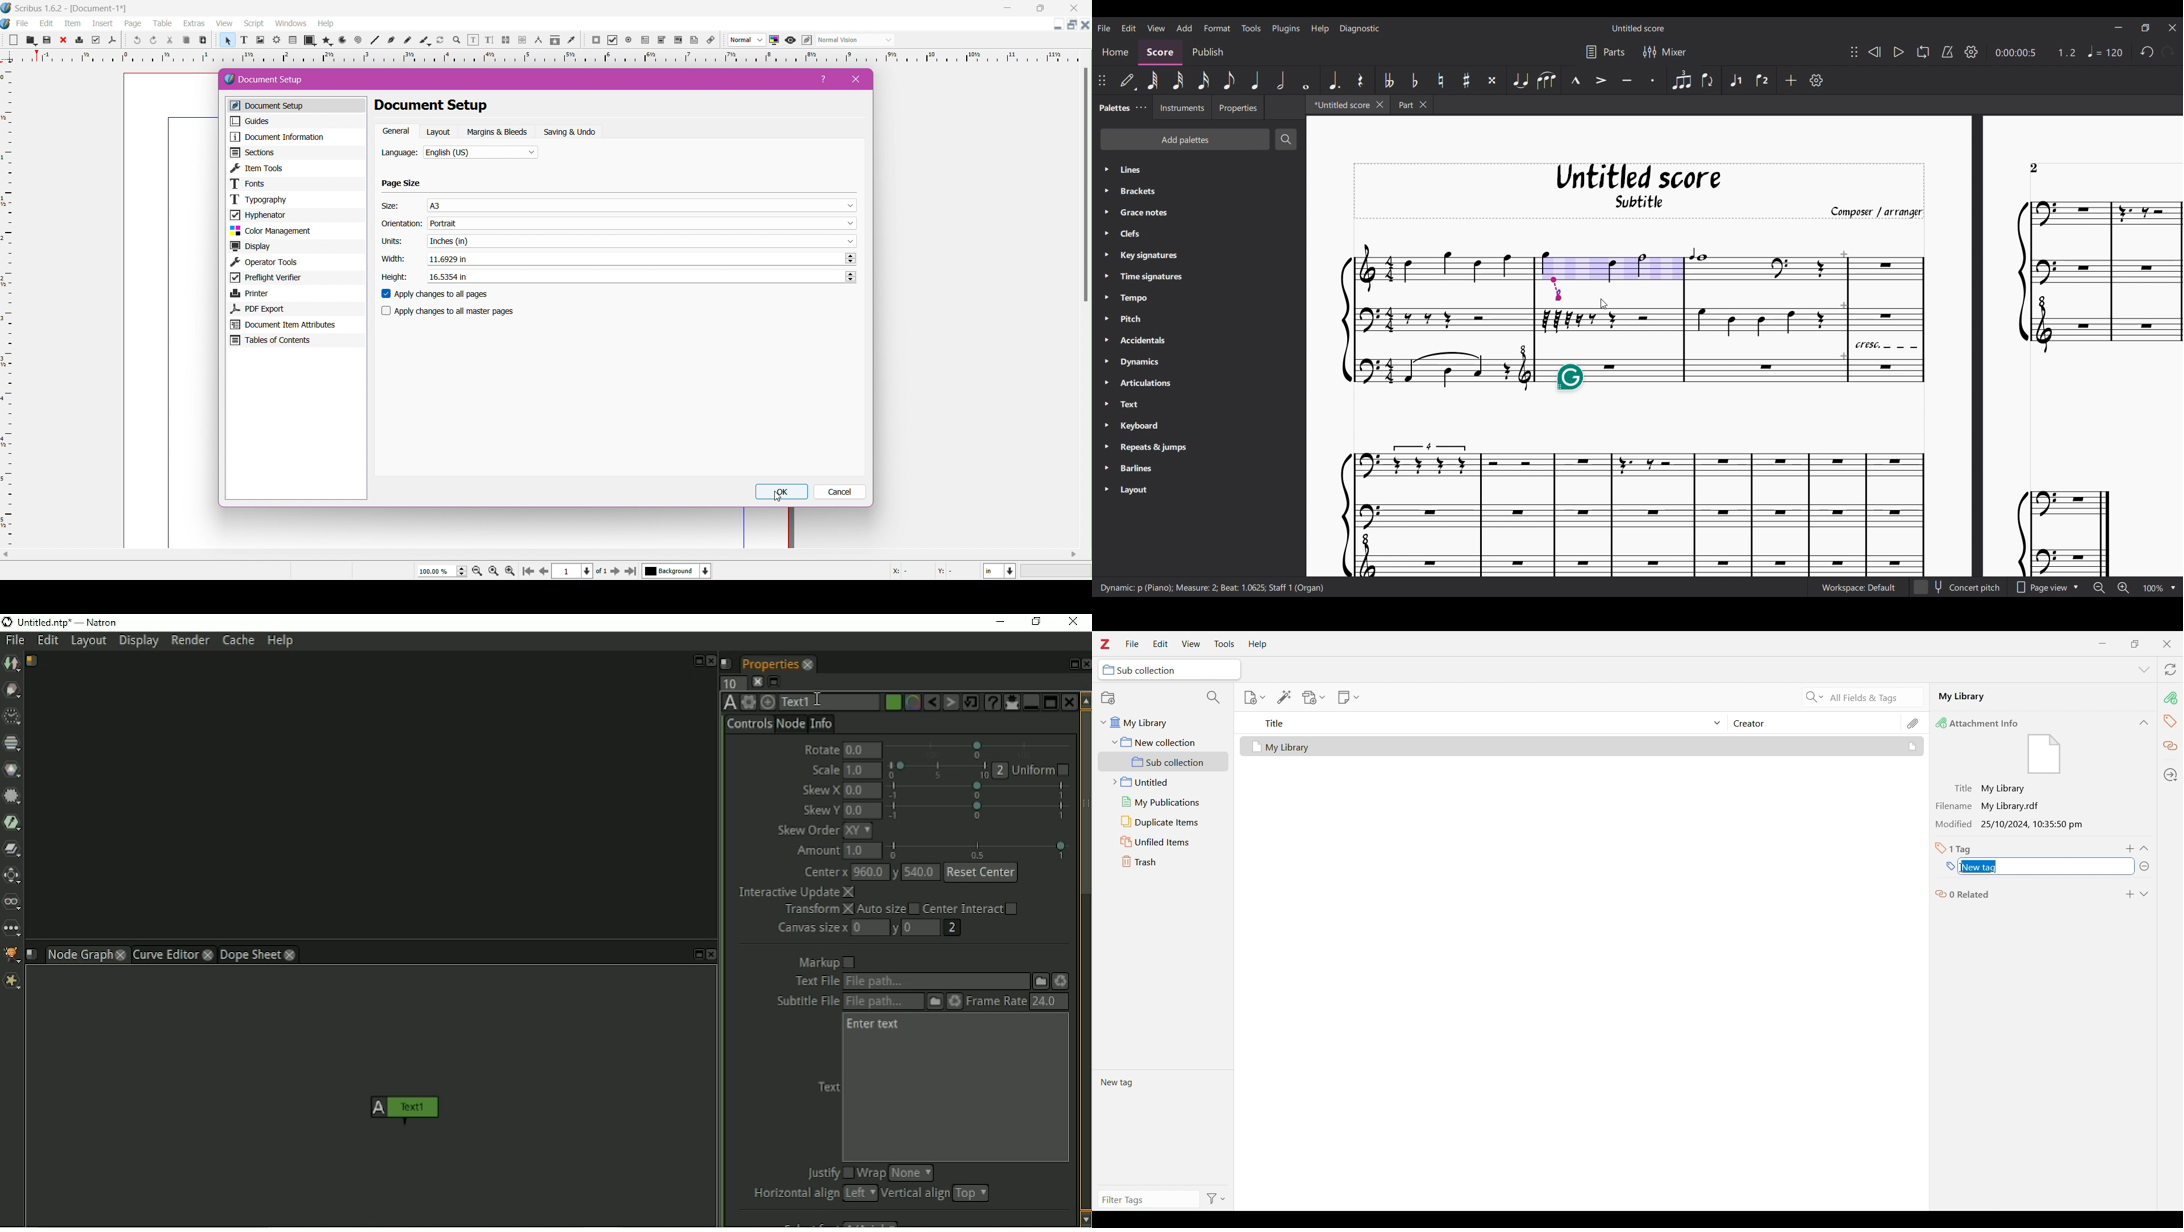 Image resolution: width=2184 pixels, height=1232 pixels. I want to click on Selected folder, so click(1169, 670).